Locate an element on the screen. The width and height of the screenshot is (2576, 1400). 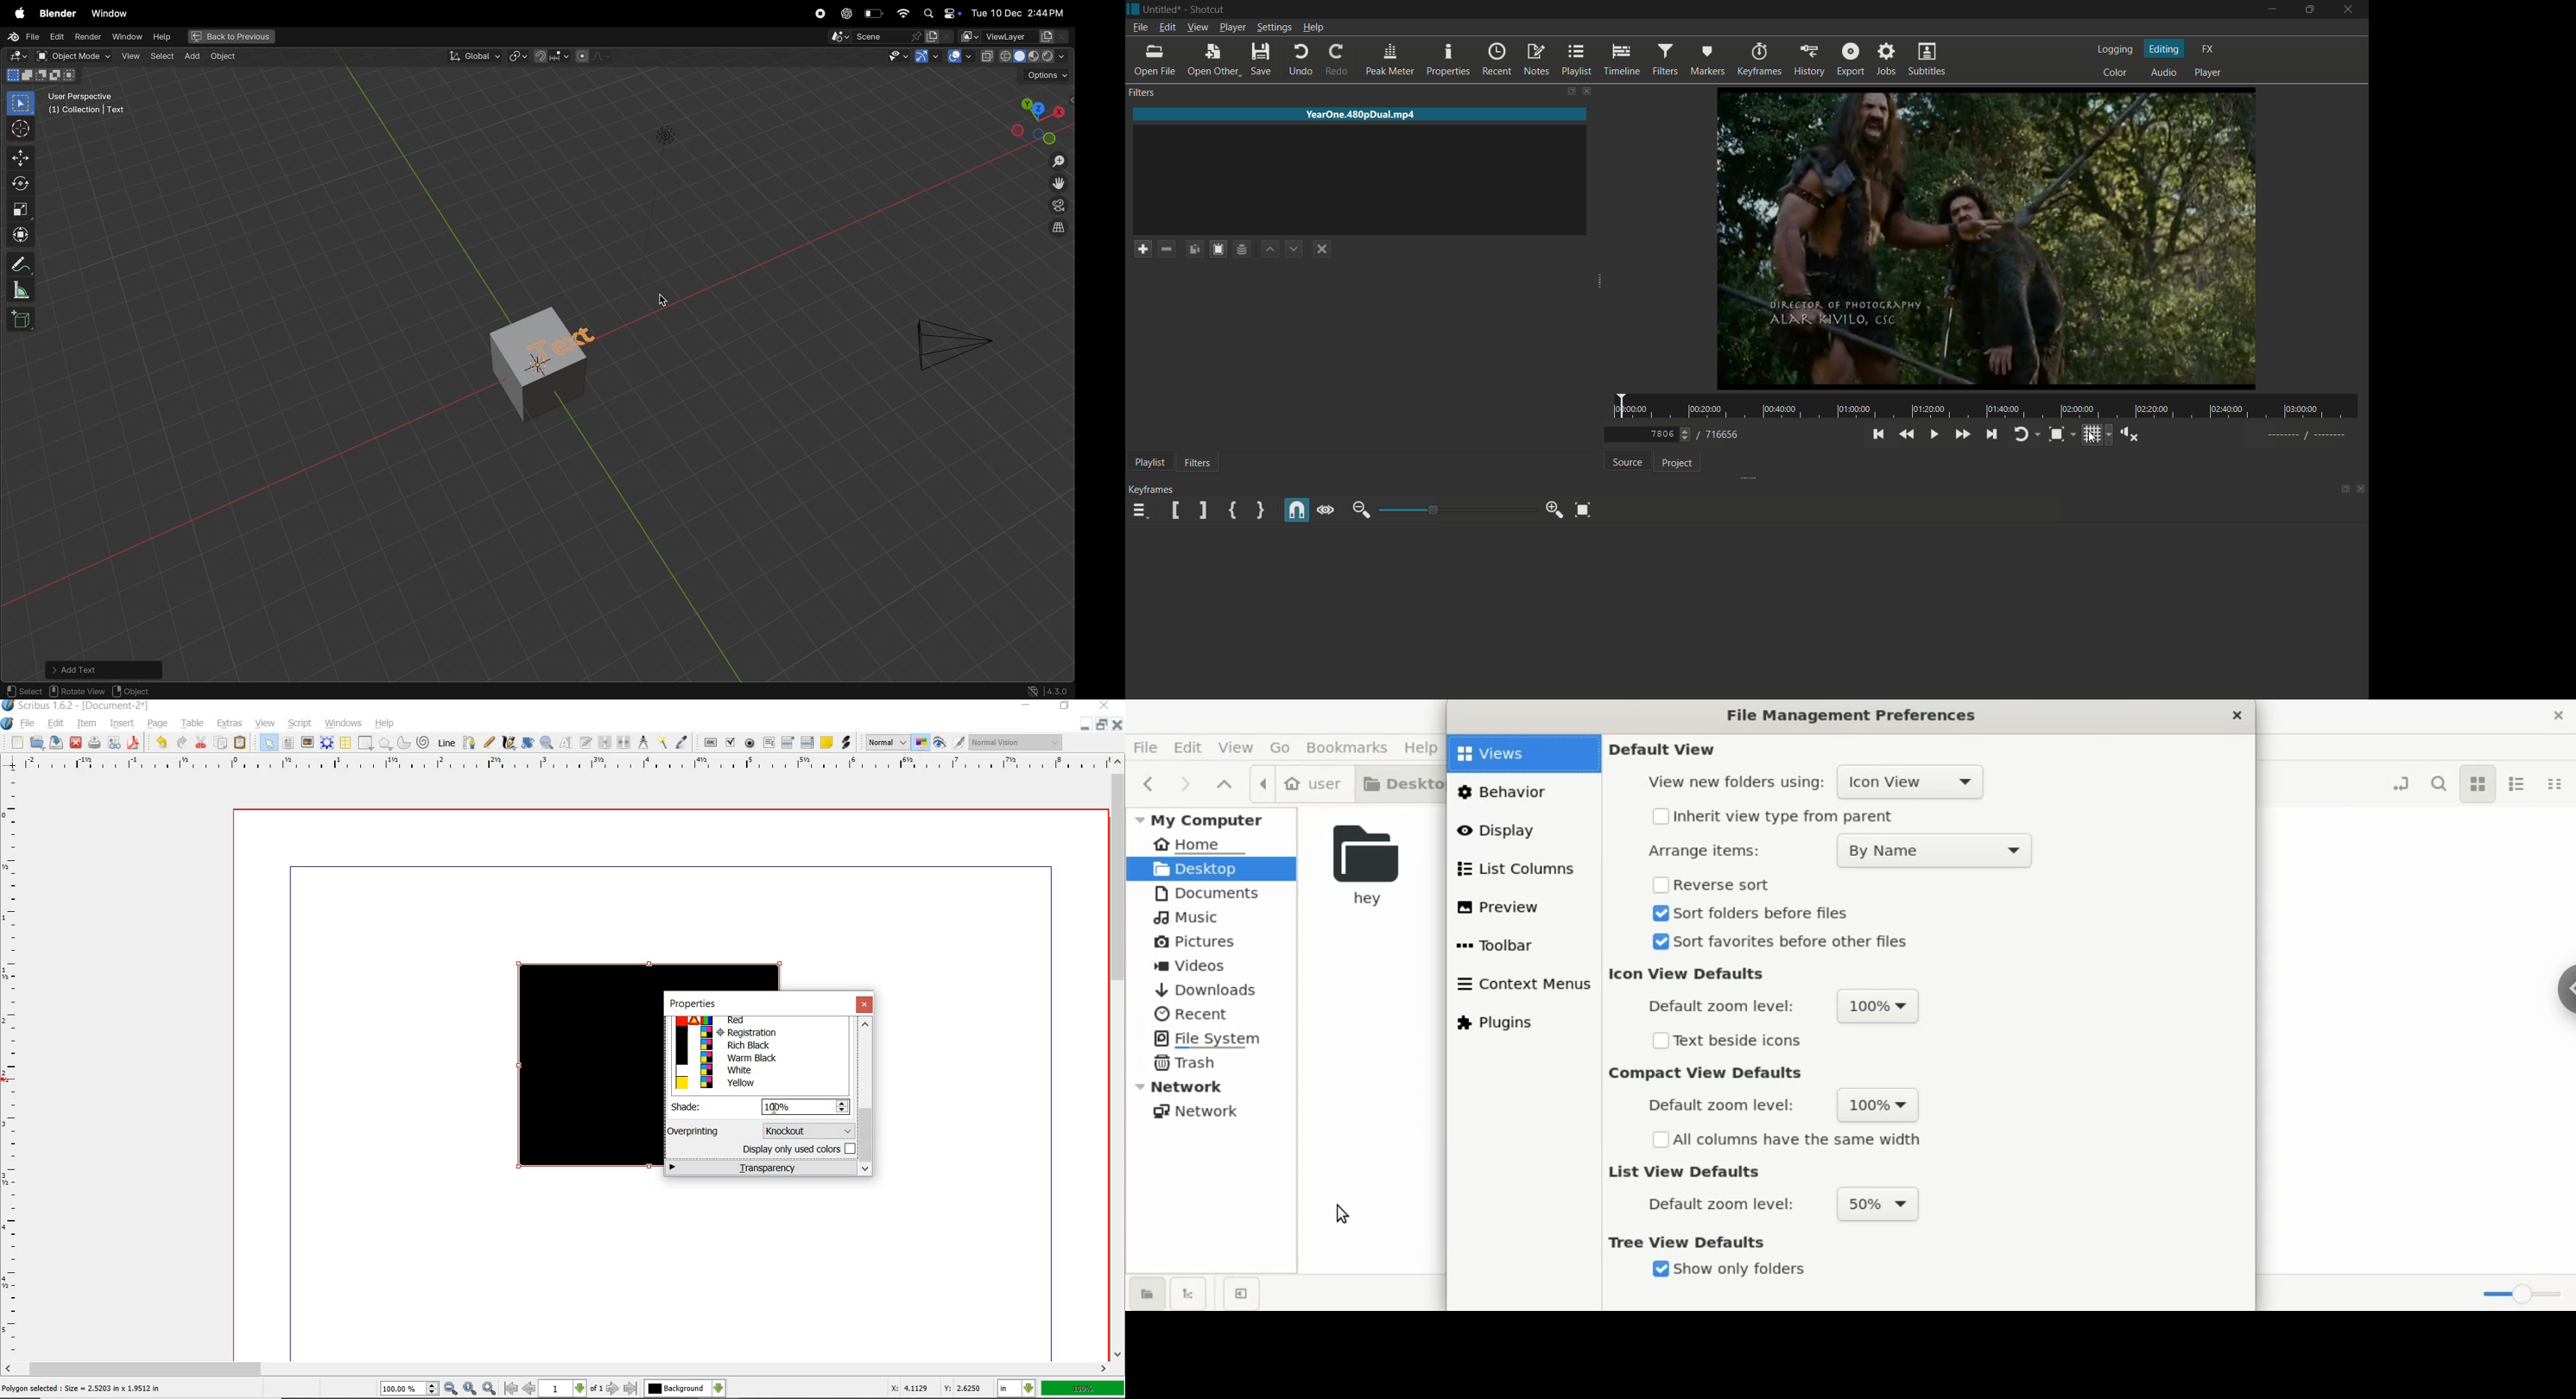
move the view is located at coordinates (1058, 185).